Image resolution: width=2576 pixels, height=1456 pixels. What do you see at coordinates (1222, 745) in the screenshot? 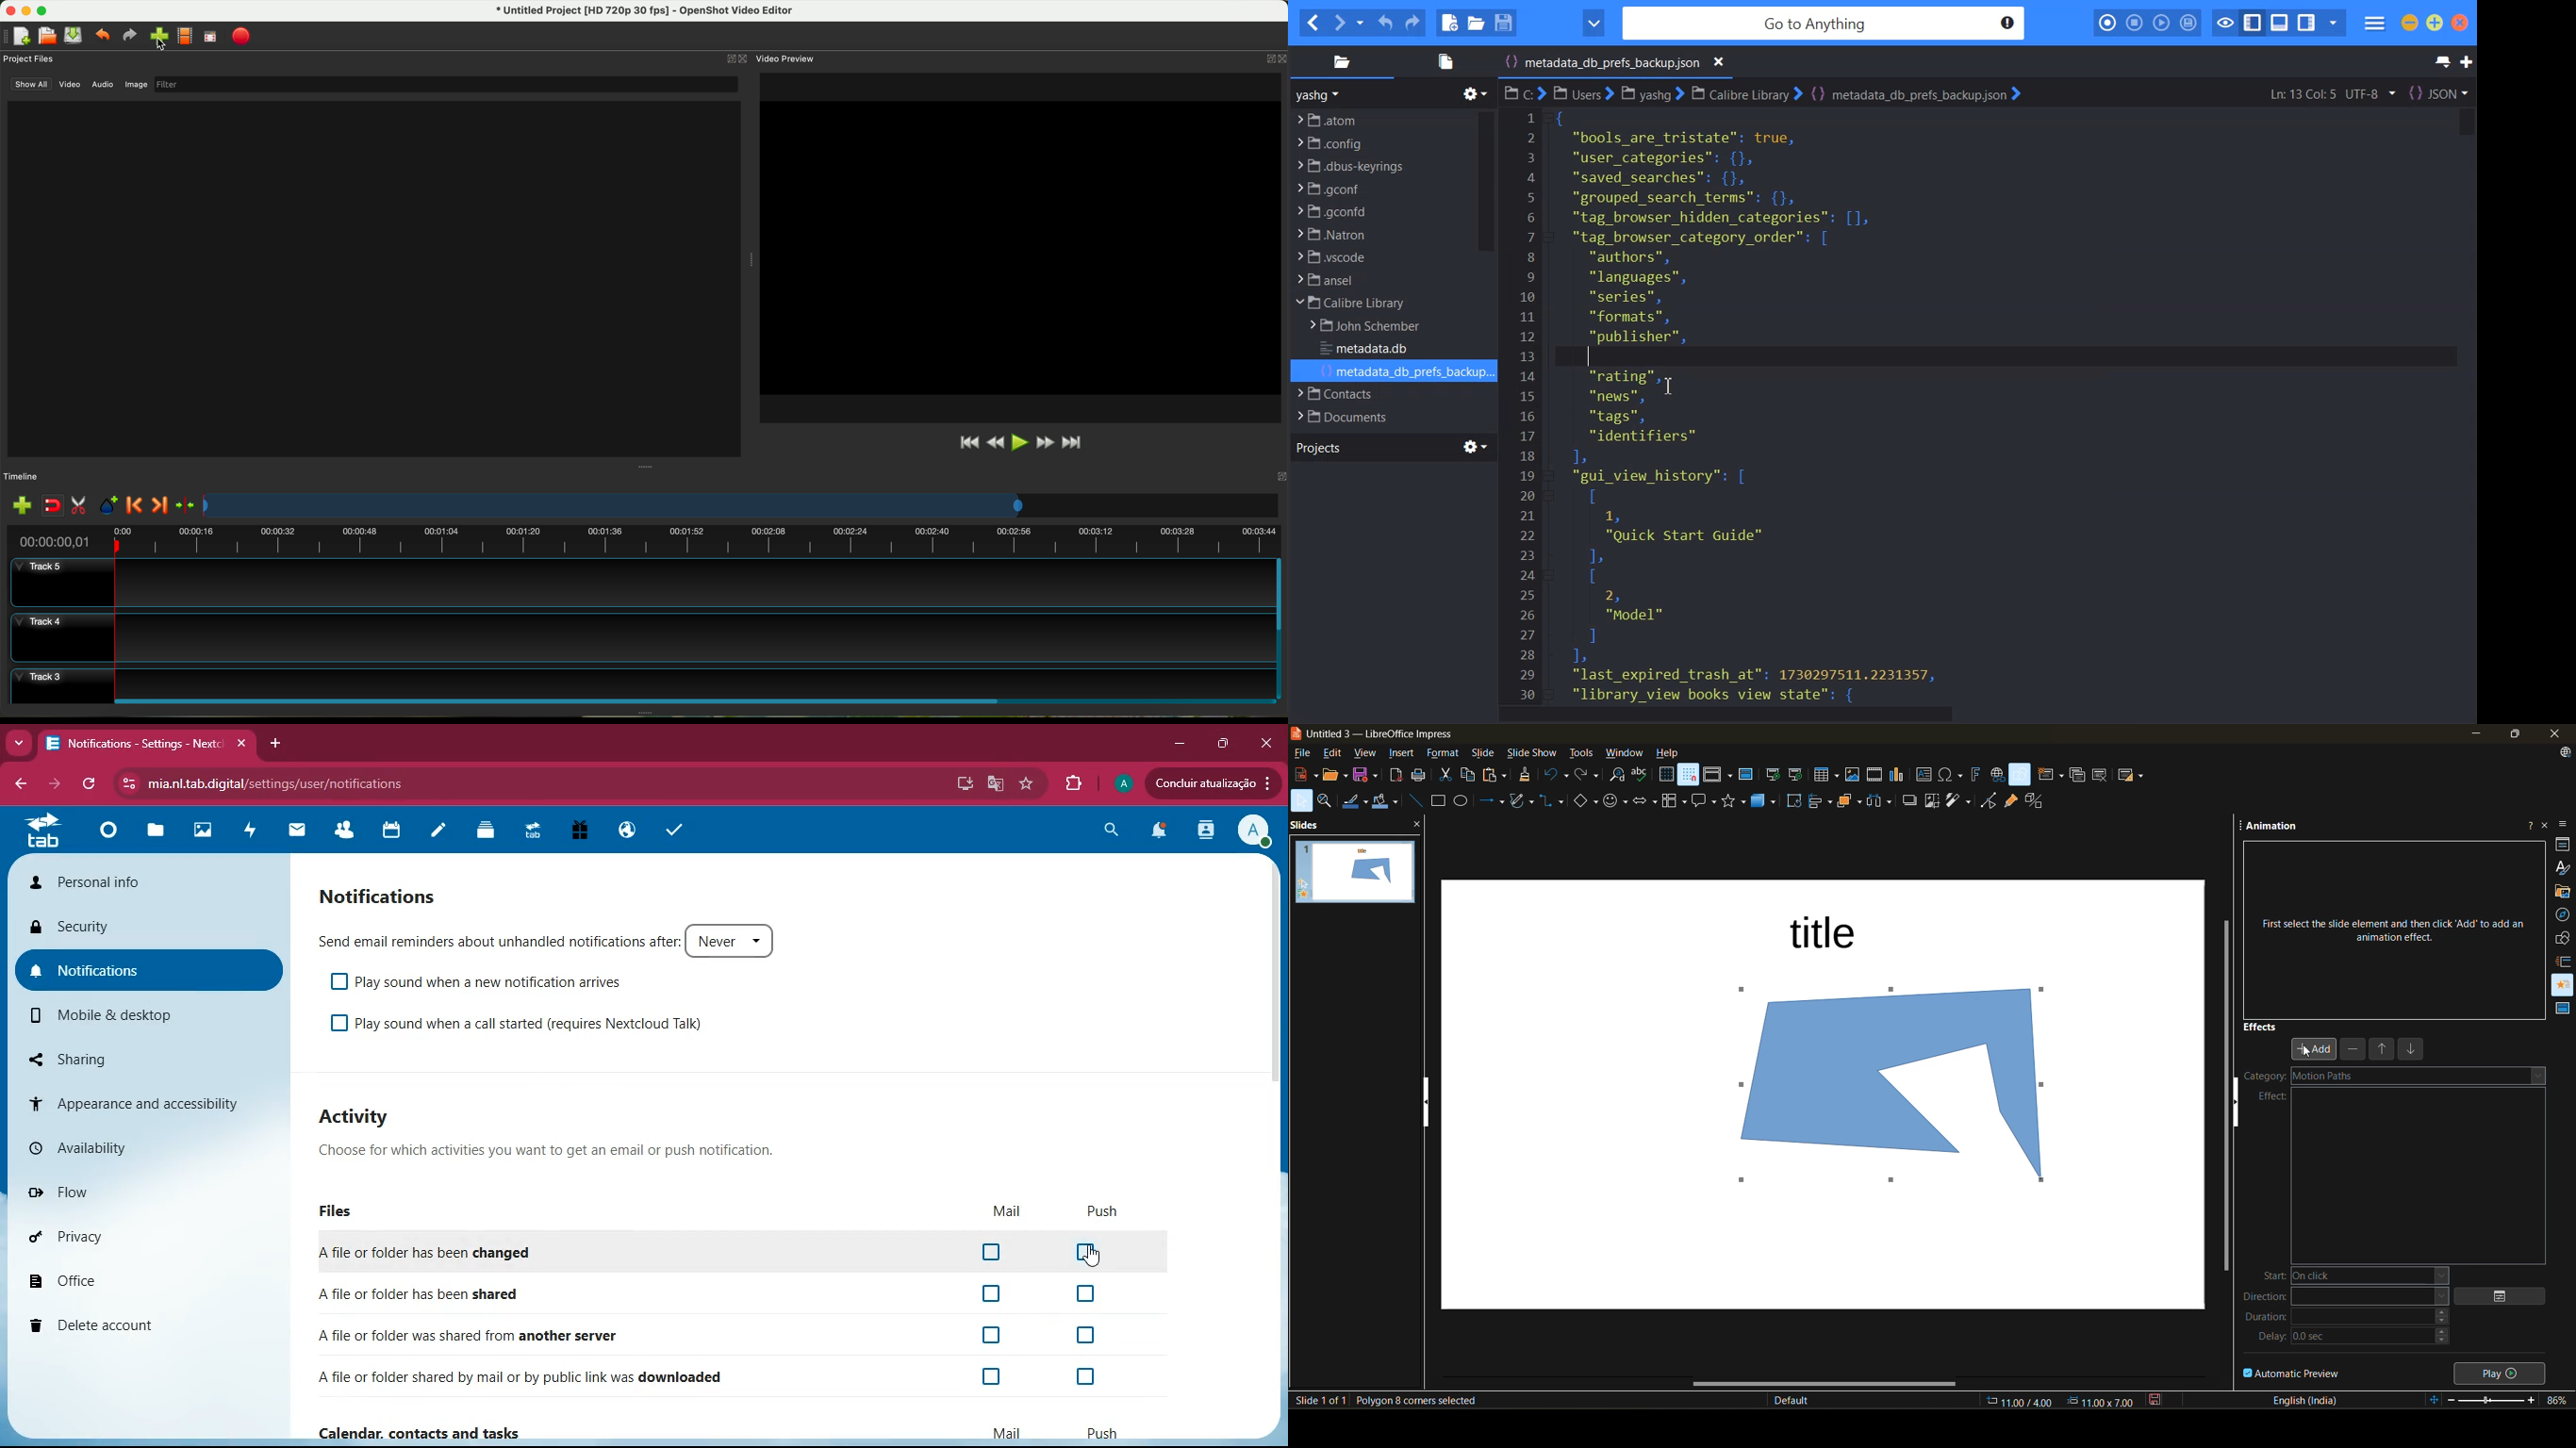
I see `maximize` at bounding box center [1222, 745].